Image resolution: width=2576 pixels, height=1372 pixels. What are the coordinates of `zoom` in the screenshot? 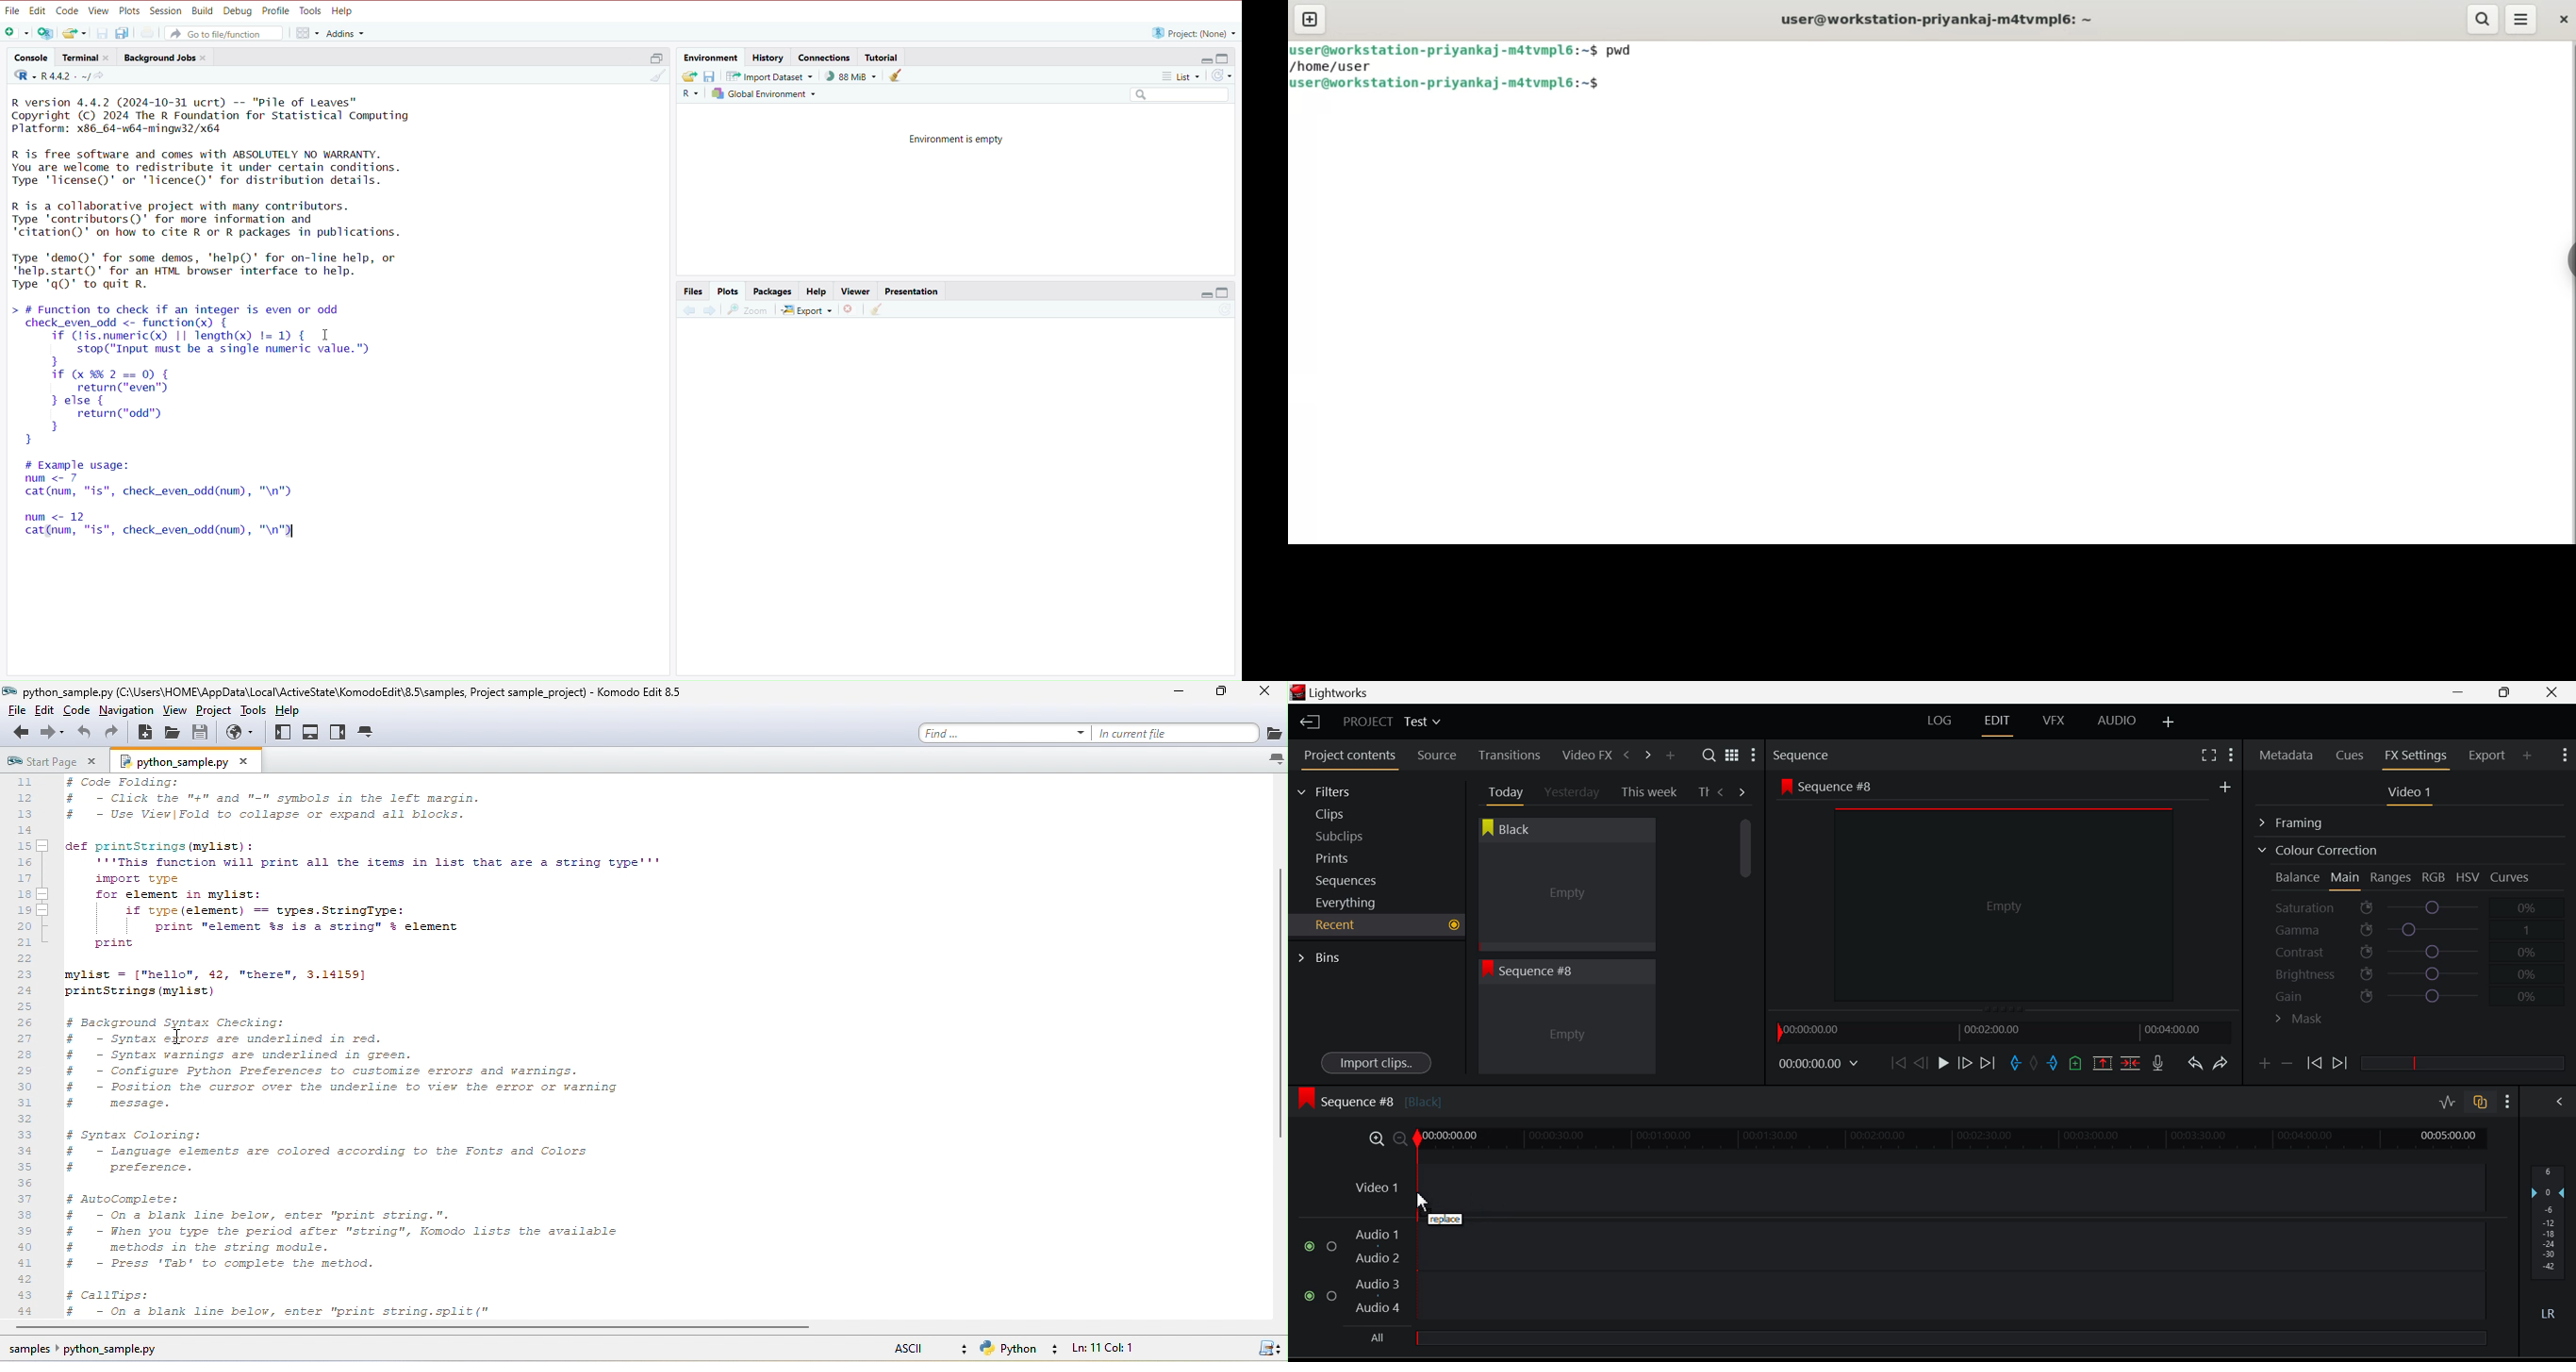 It's located at (749, 311).